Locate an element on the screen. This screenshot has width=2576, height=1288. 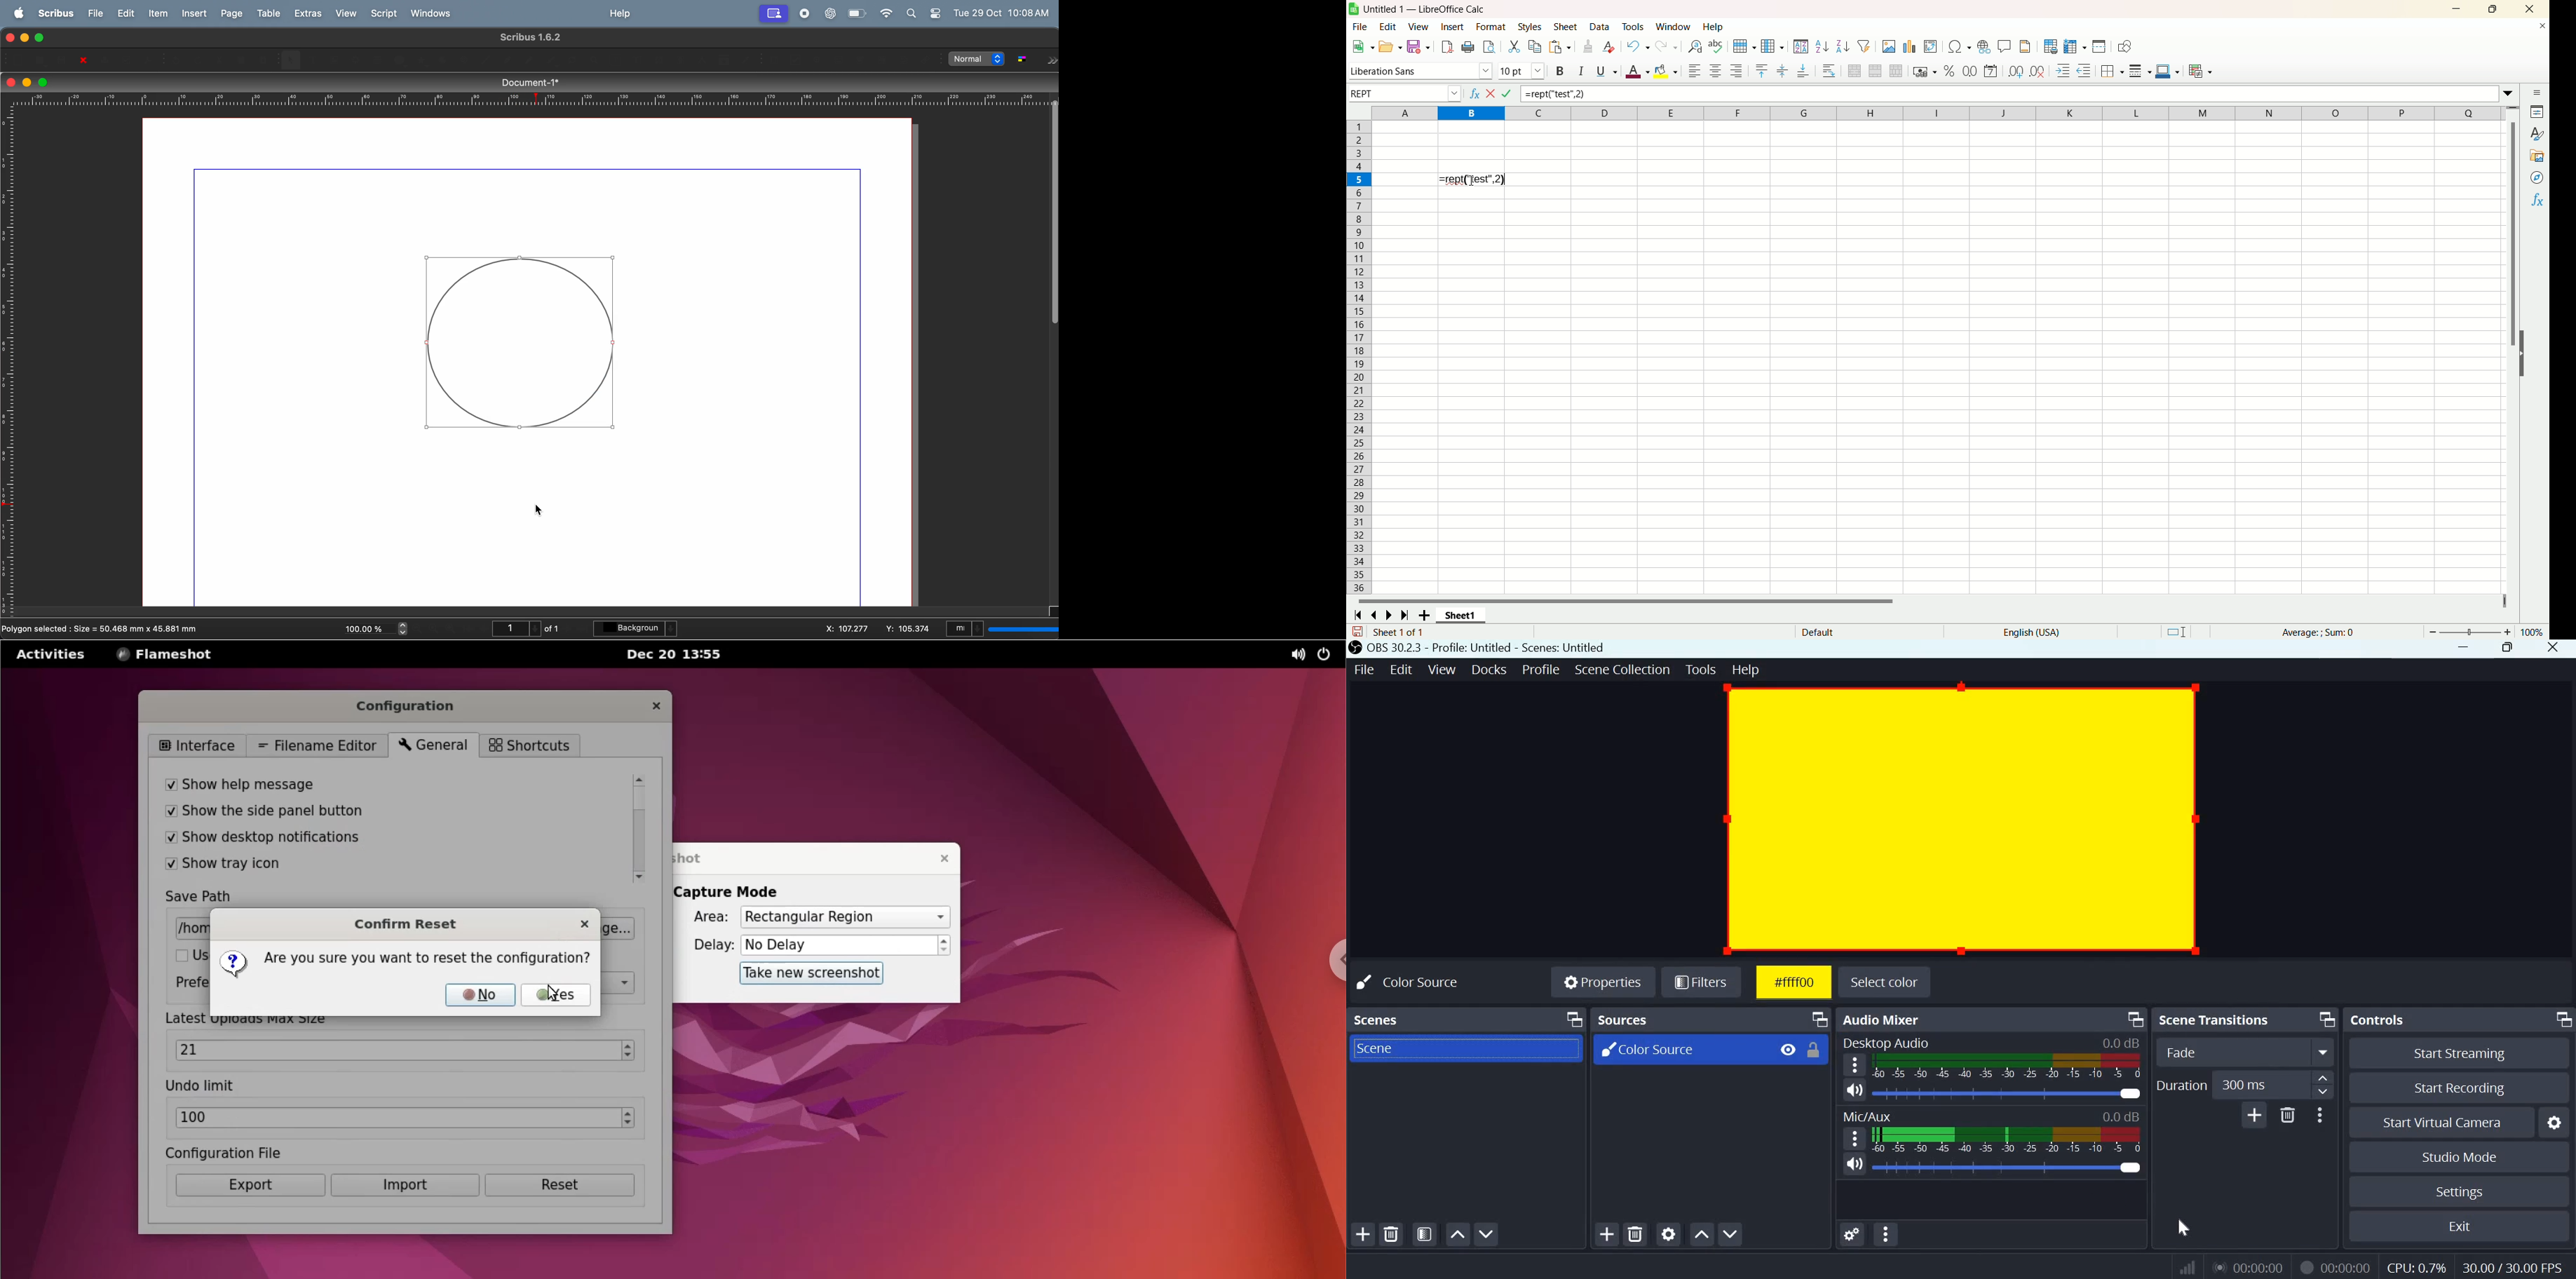
color is located at coordinates (2187, 1228).